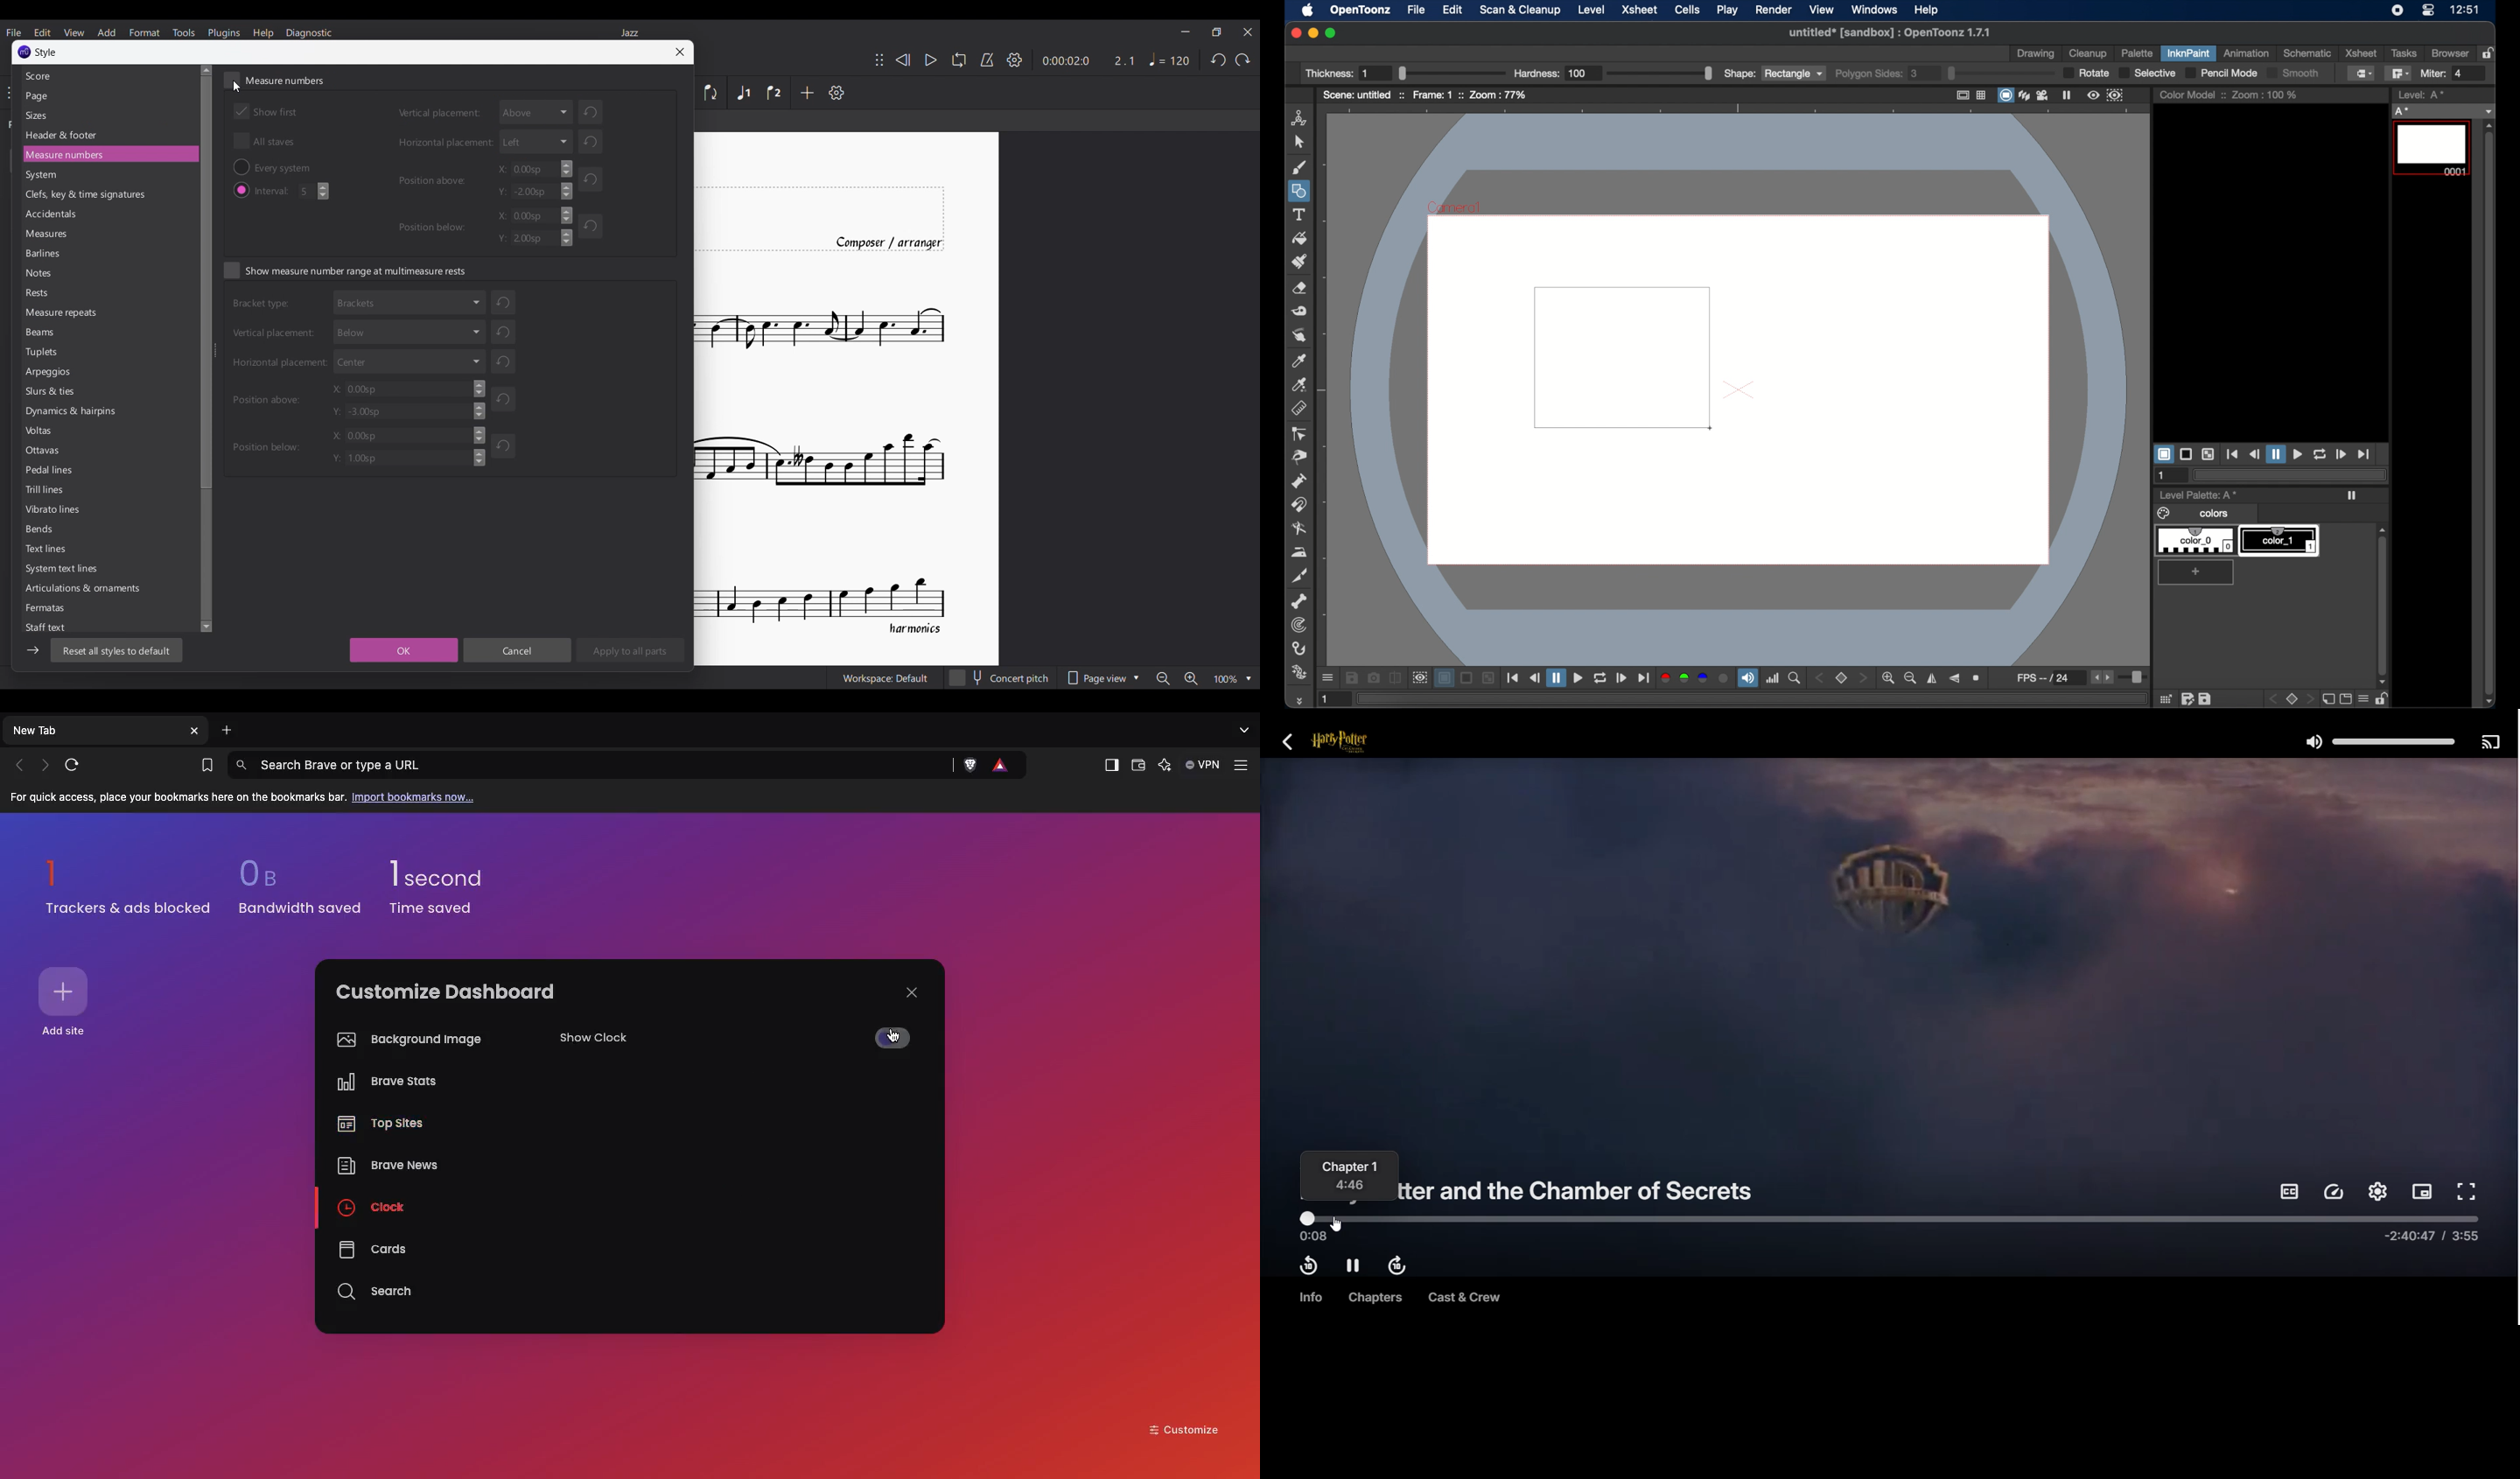 This screenshot has width=2520, height=1484. What do you see at coordinates (274, 79) in the screenshot?
I see `Toggle measure numbers` at bounding box center [274, 79].